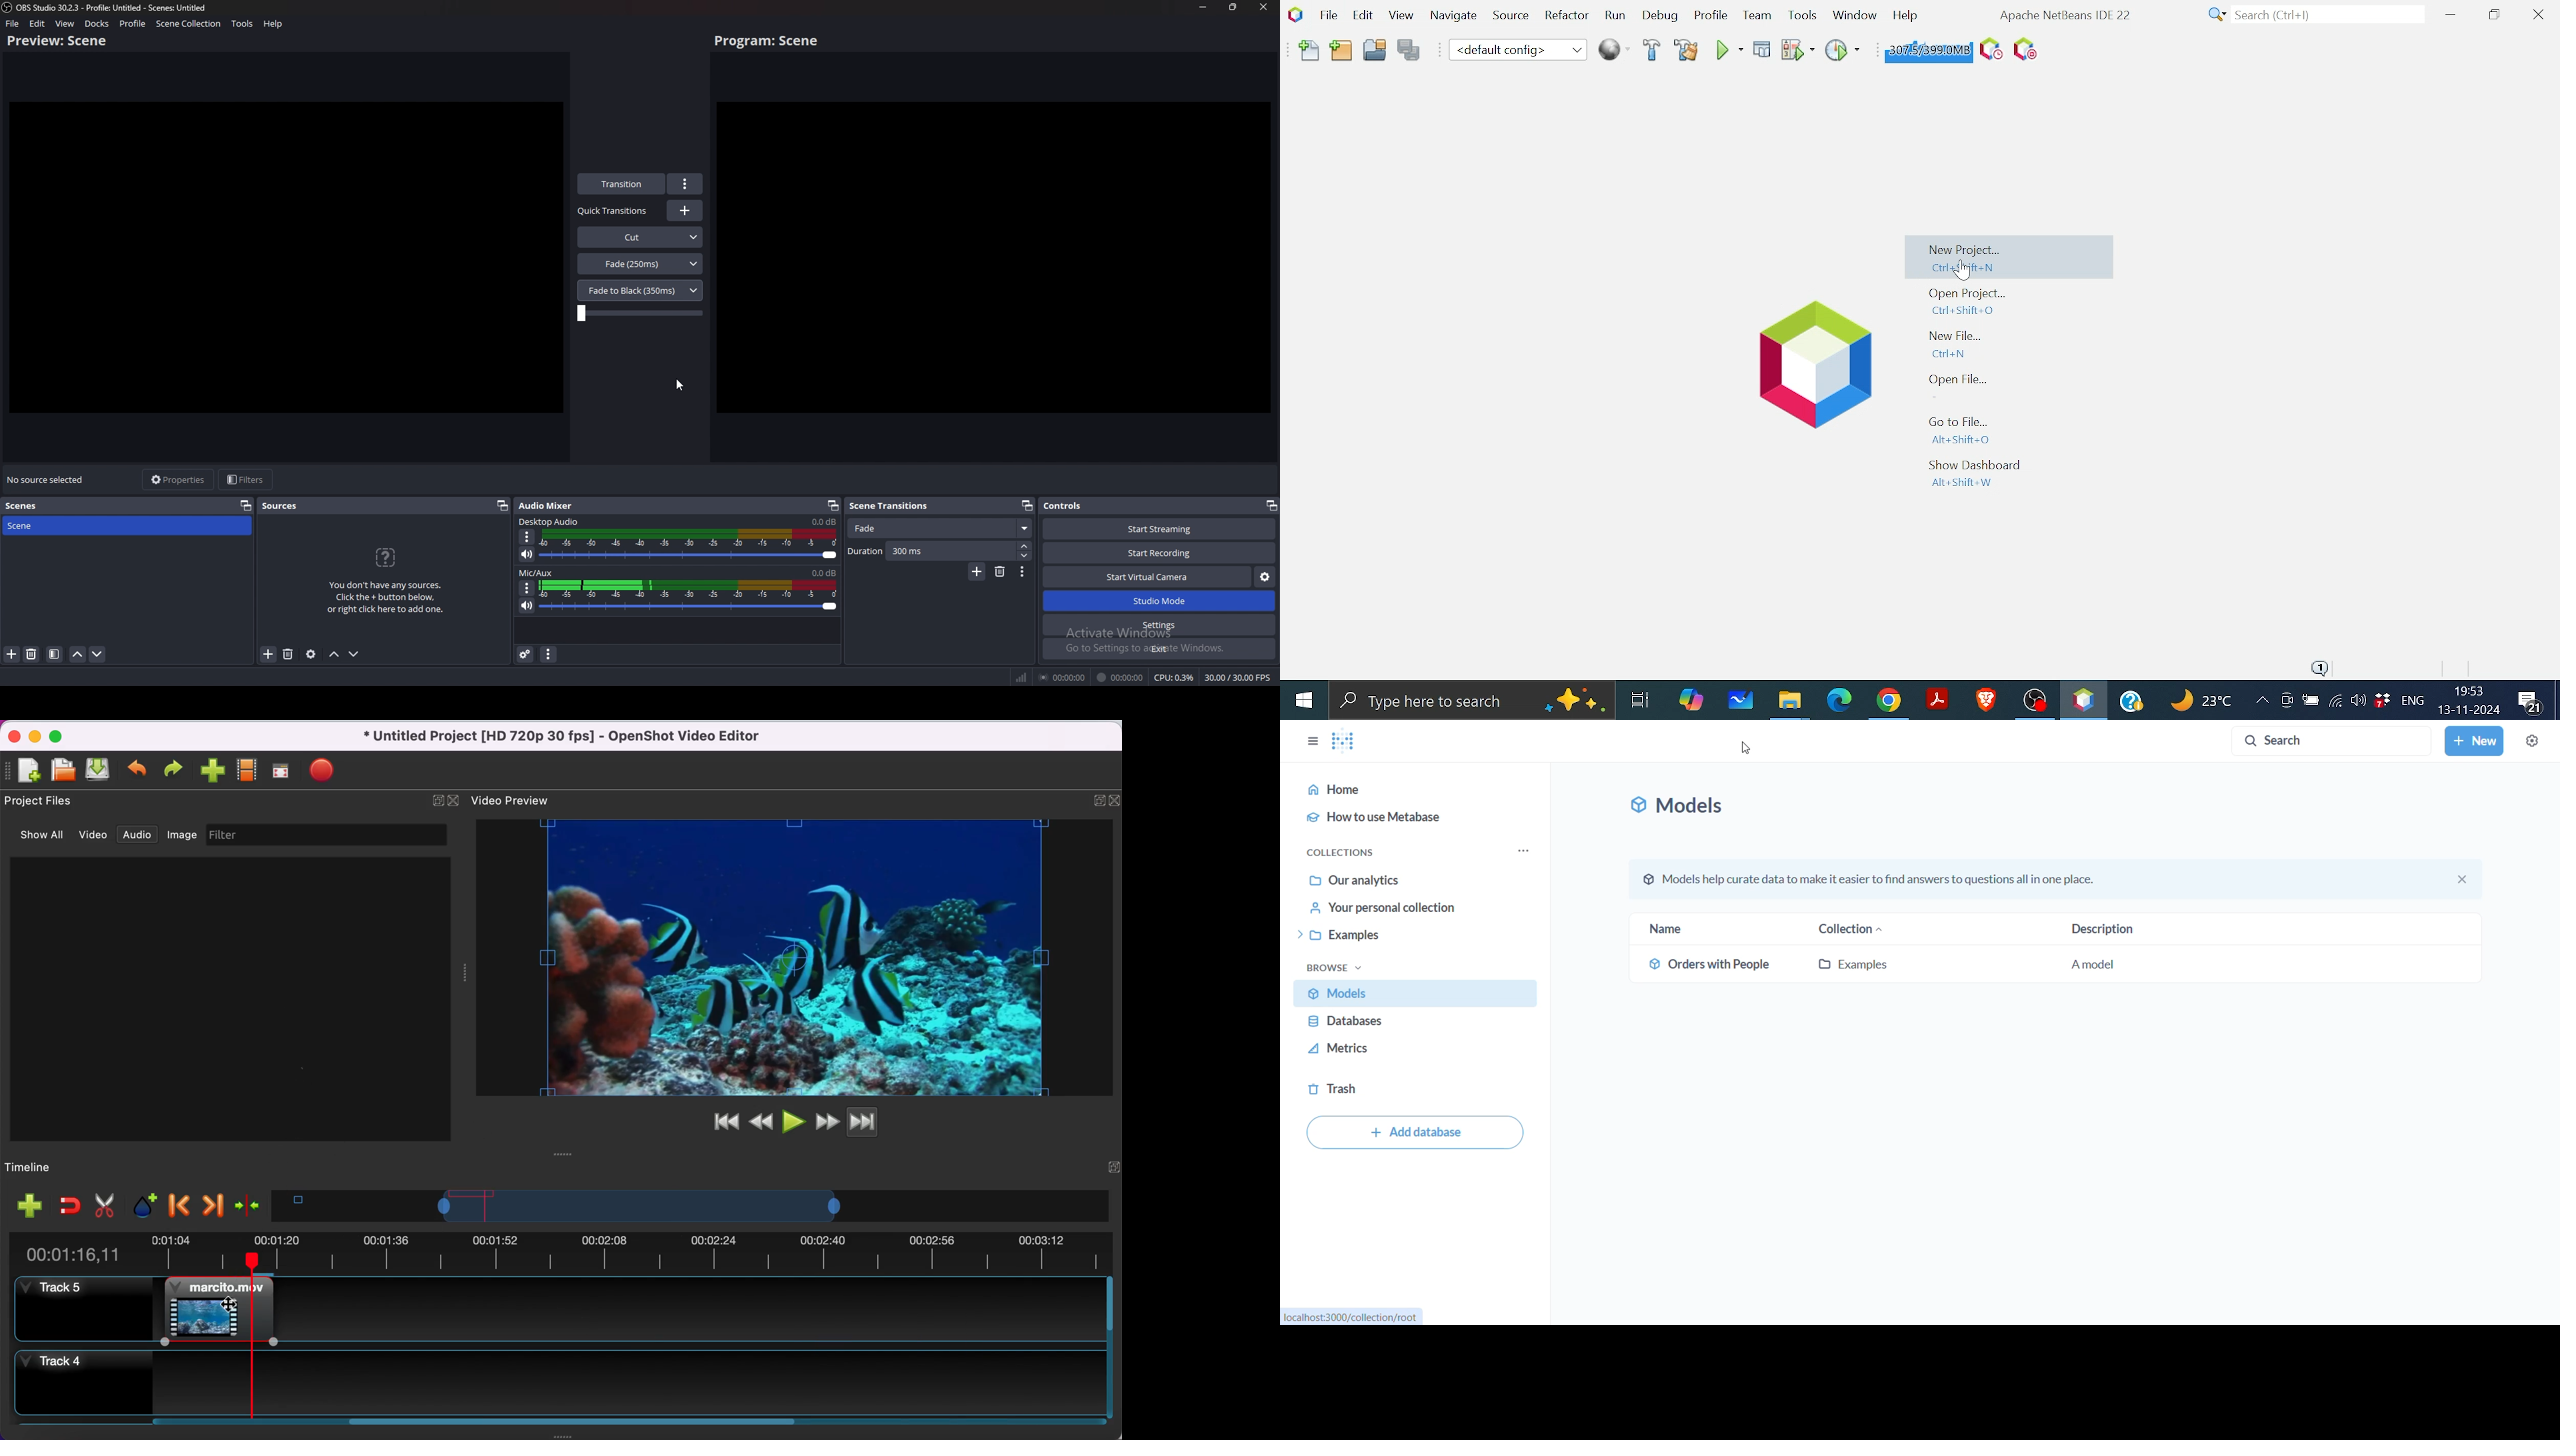 This screenshot has width=2576, height=1456. Describe the element at coordinates (1349, 741) in the screenshot. I see `Metabase logo` at that location.